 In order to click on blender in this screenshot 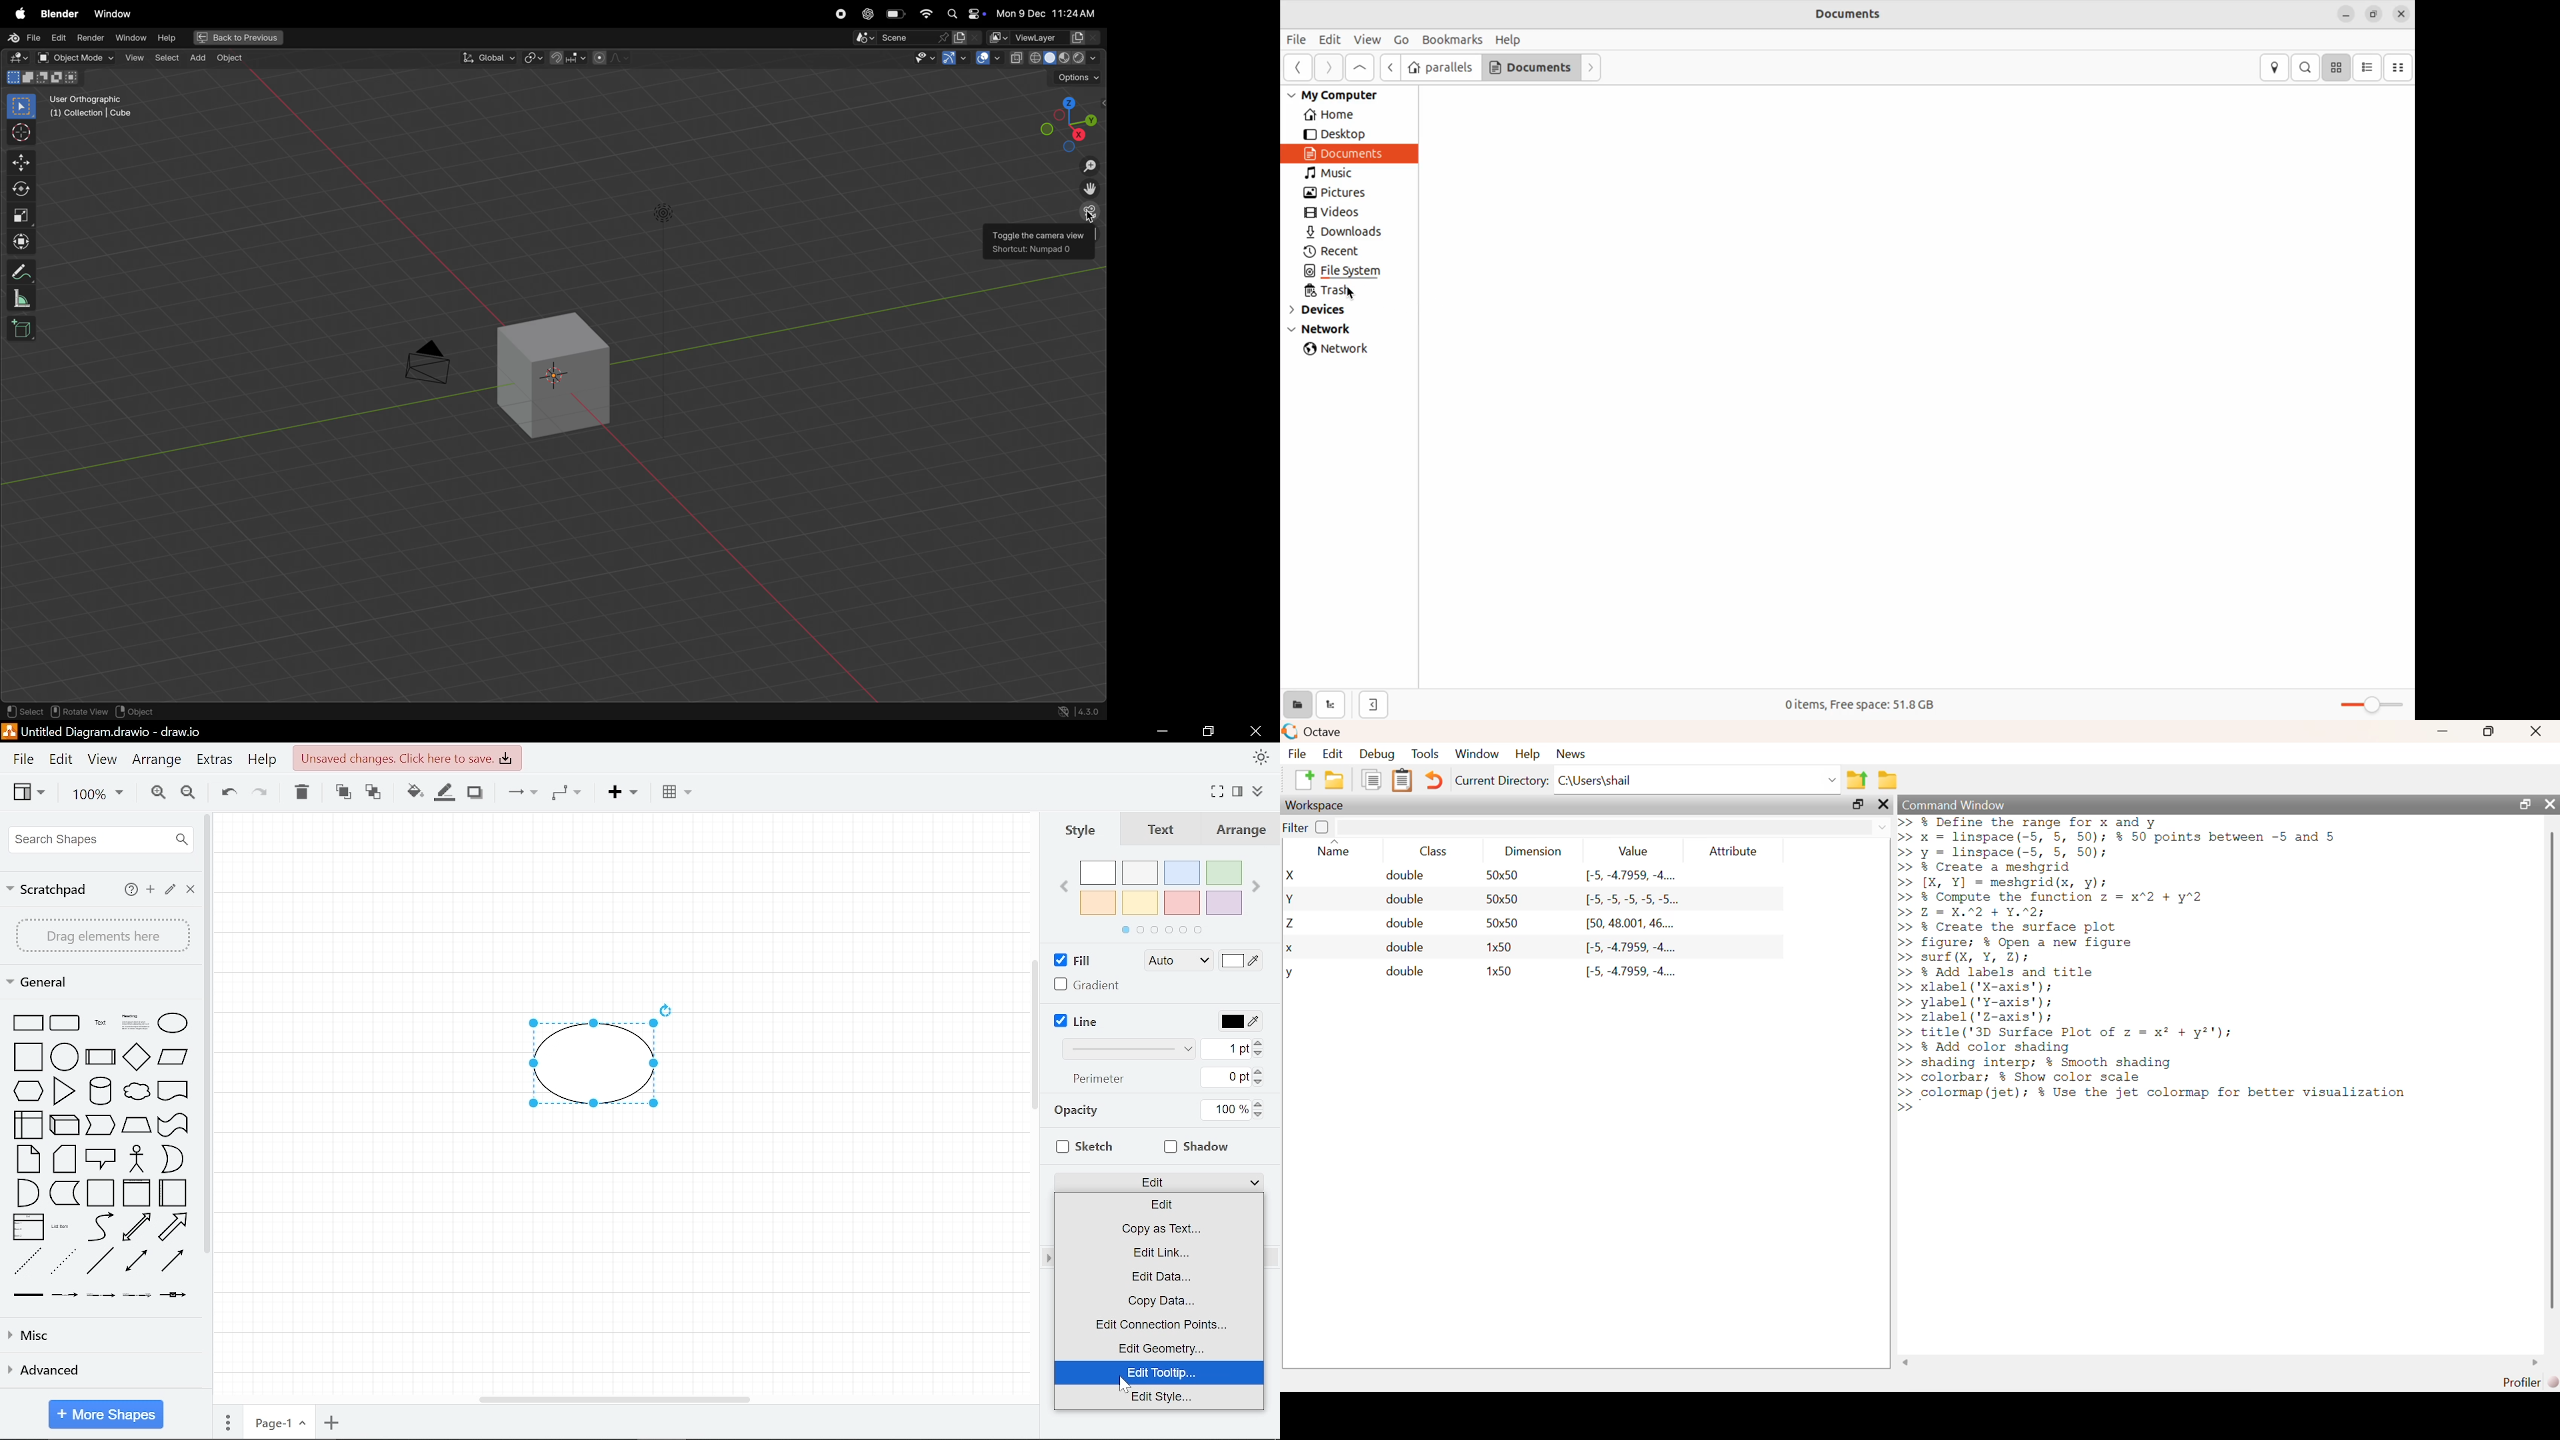, I will do `click(60, 11)`.